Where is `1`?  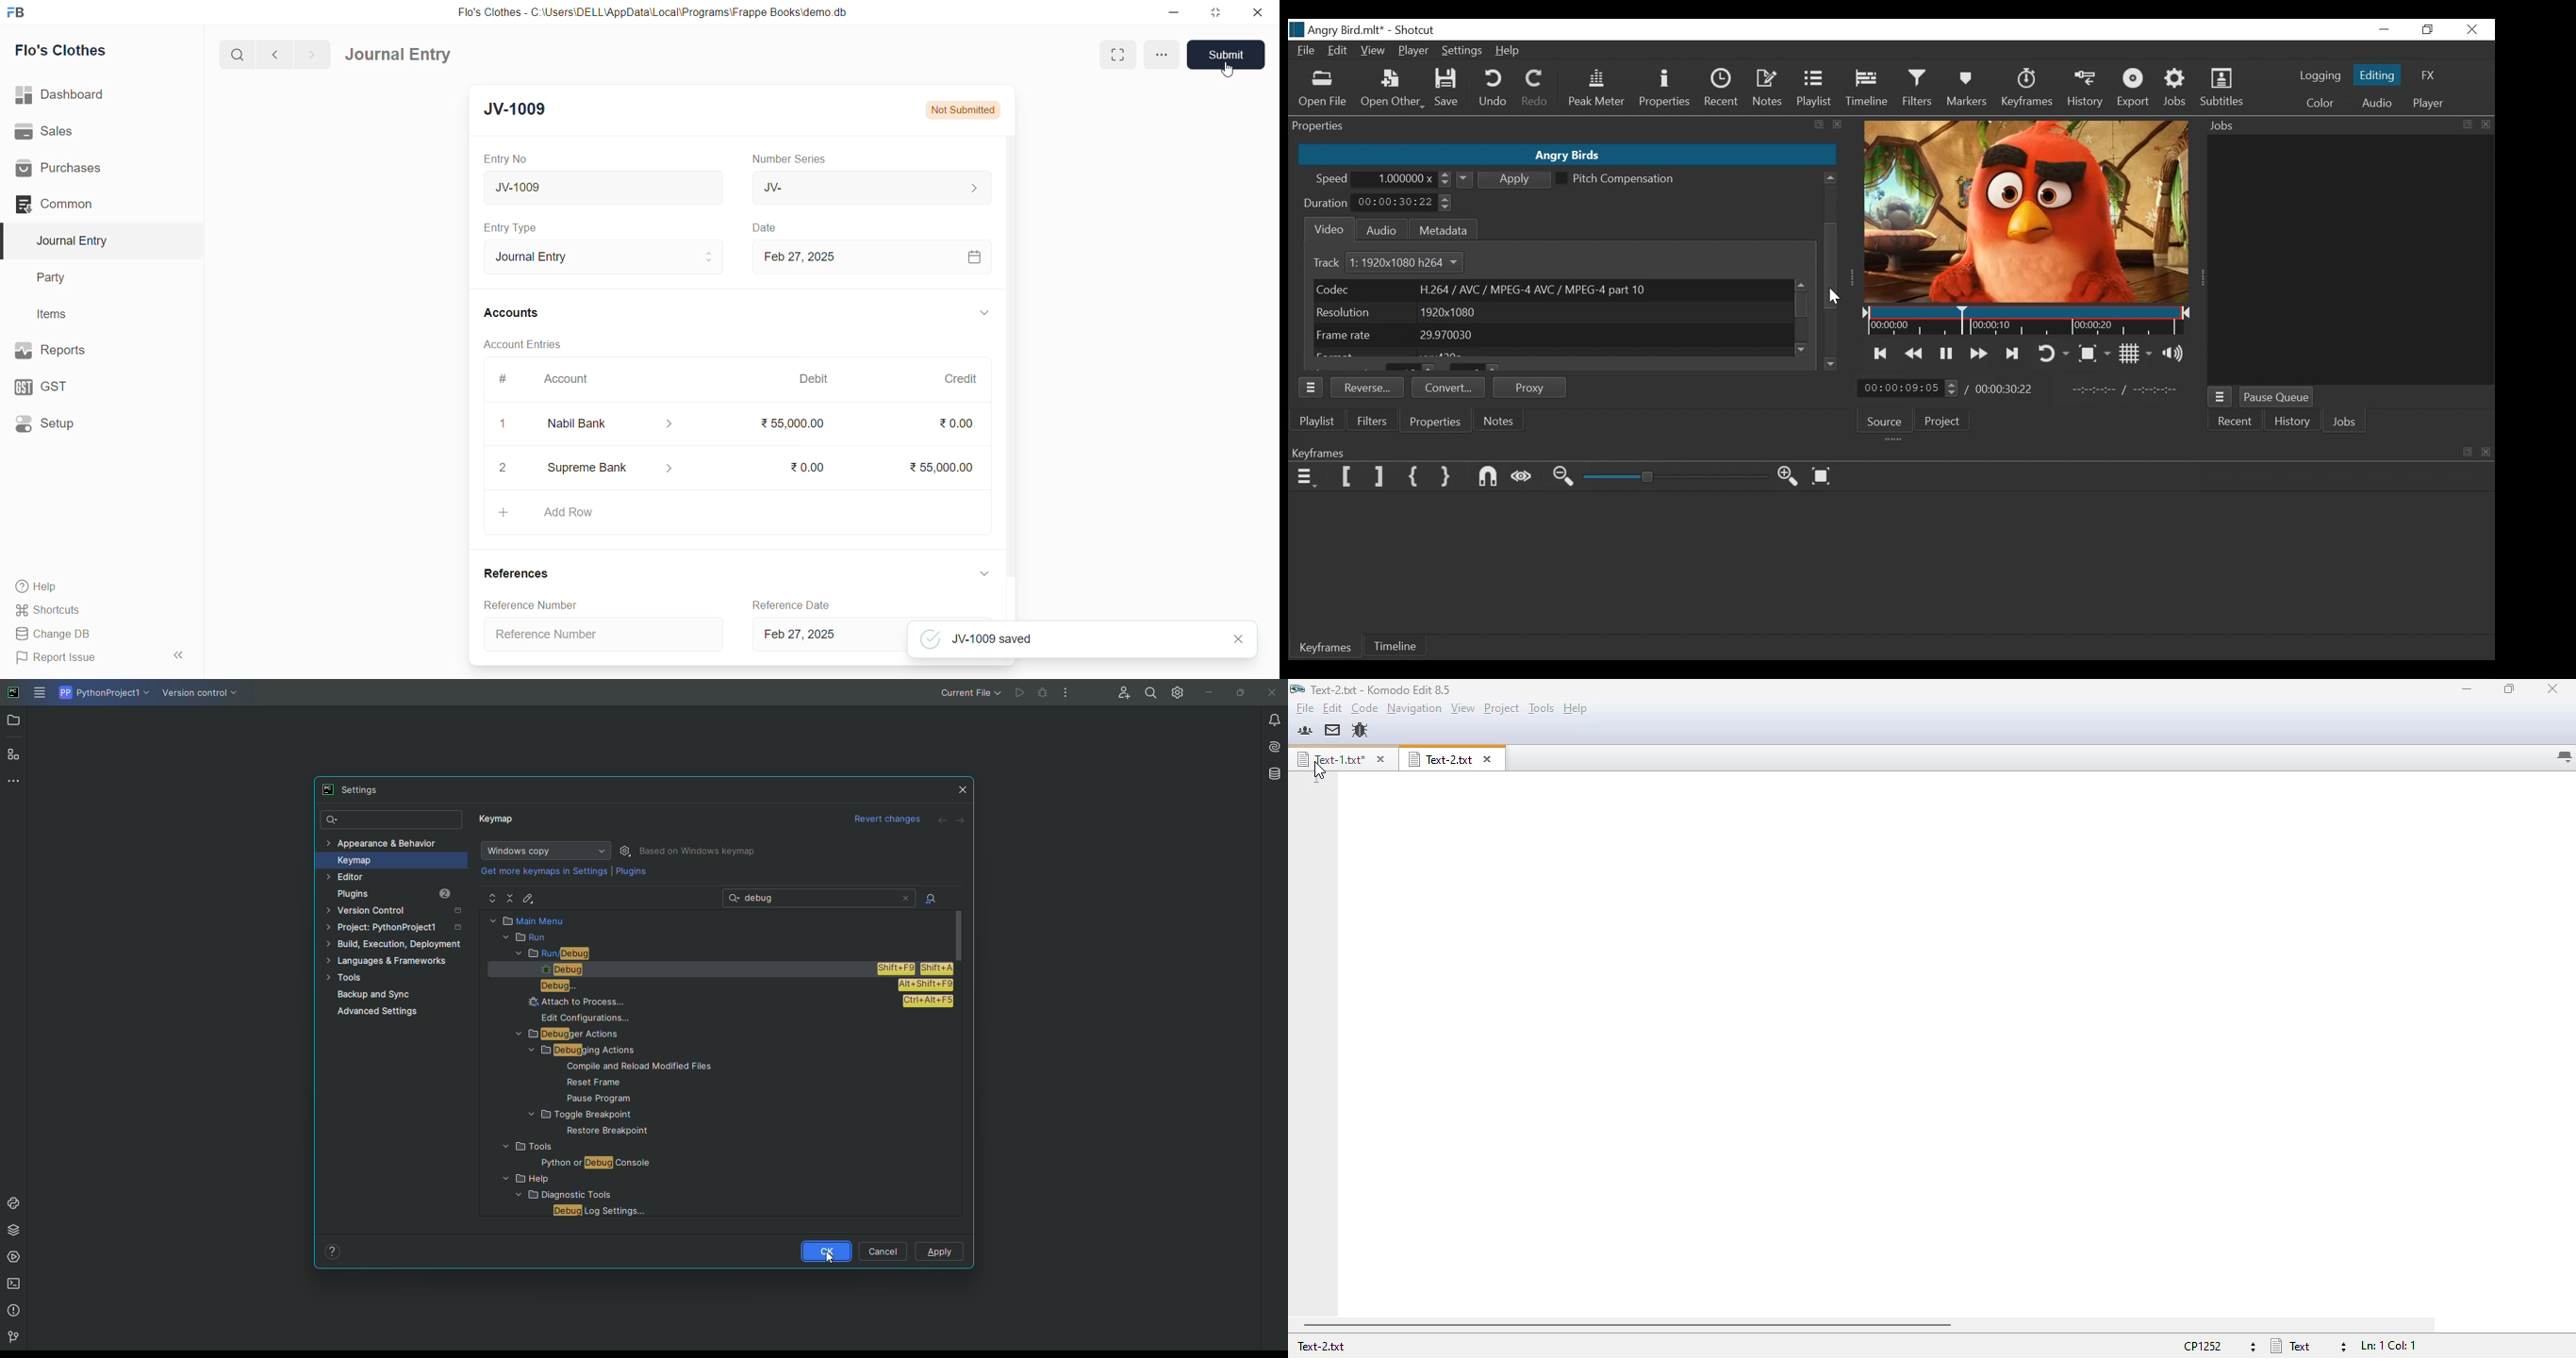 1 is located at coordinates (503, 424).